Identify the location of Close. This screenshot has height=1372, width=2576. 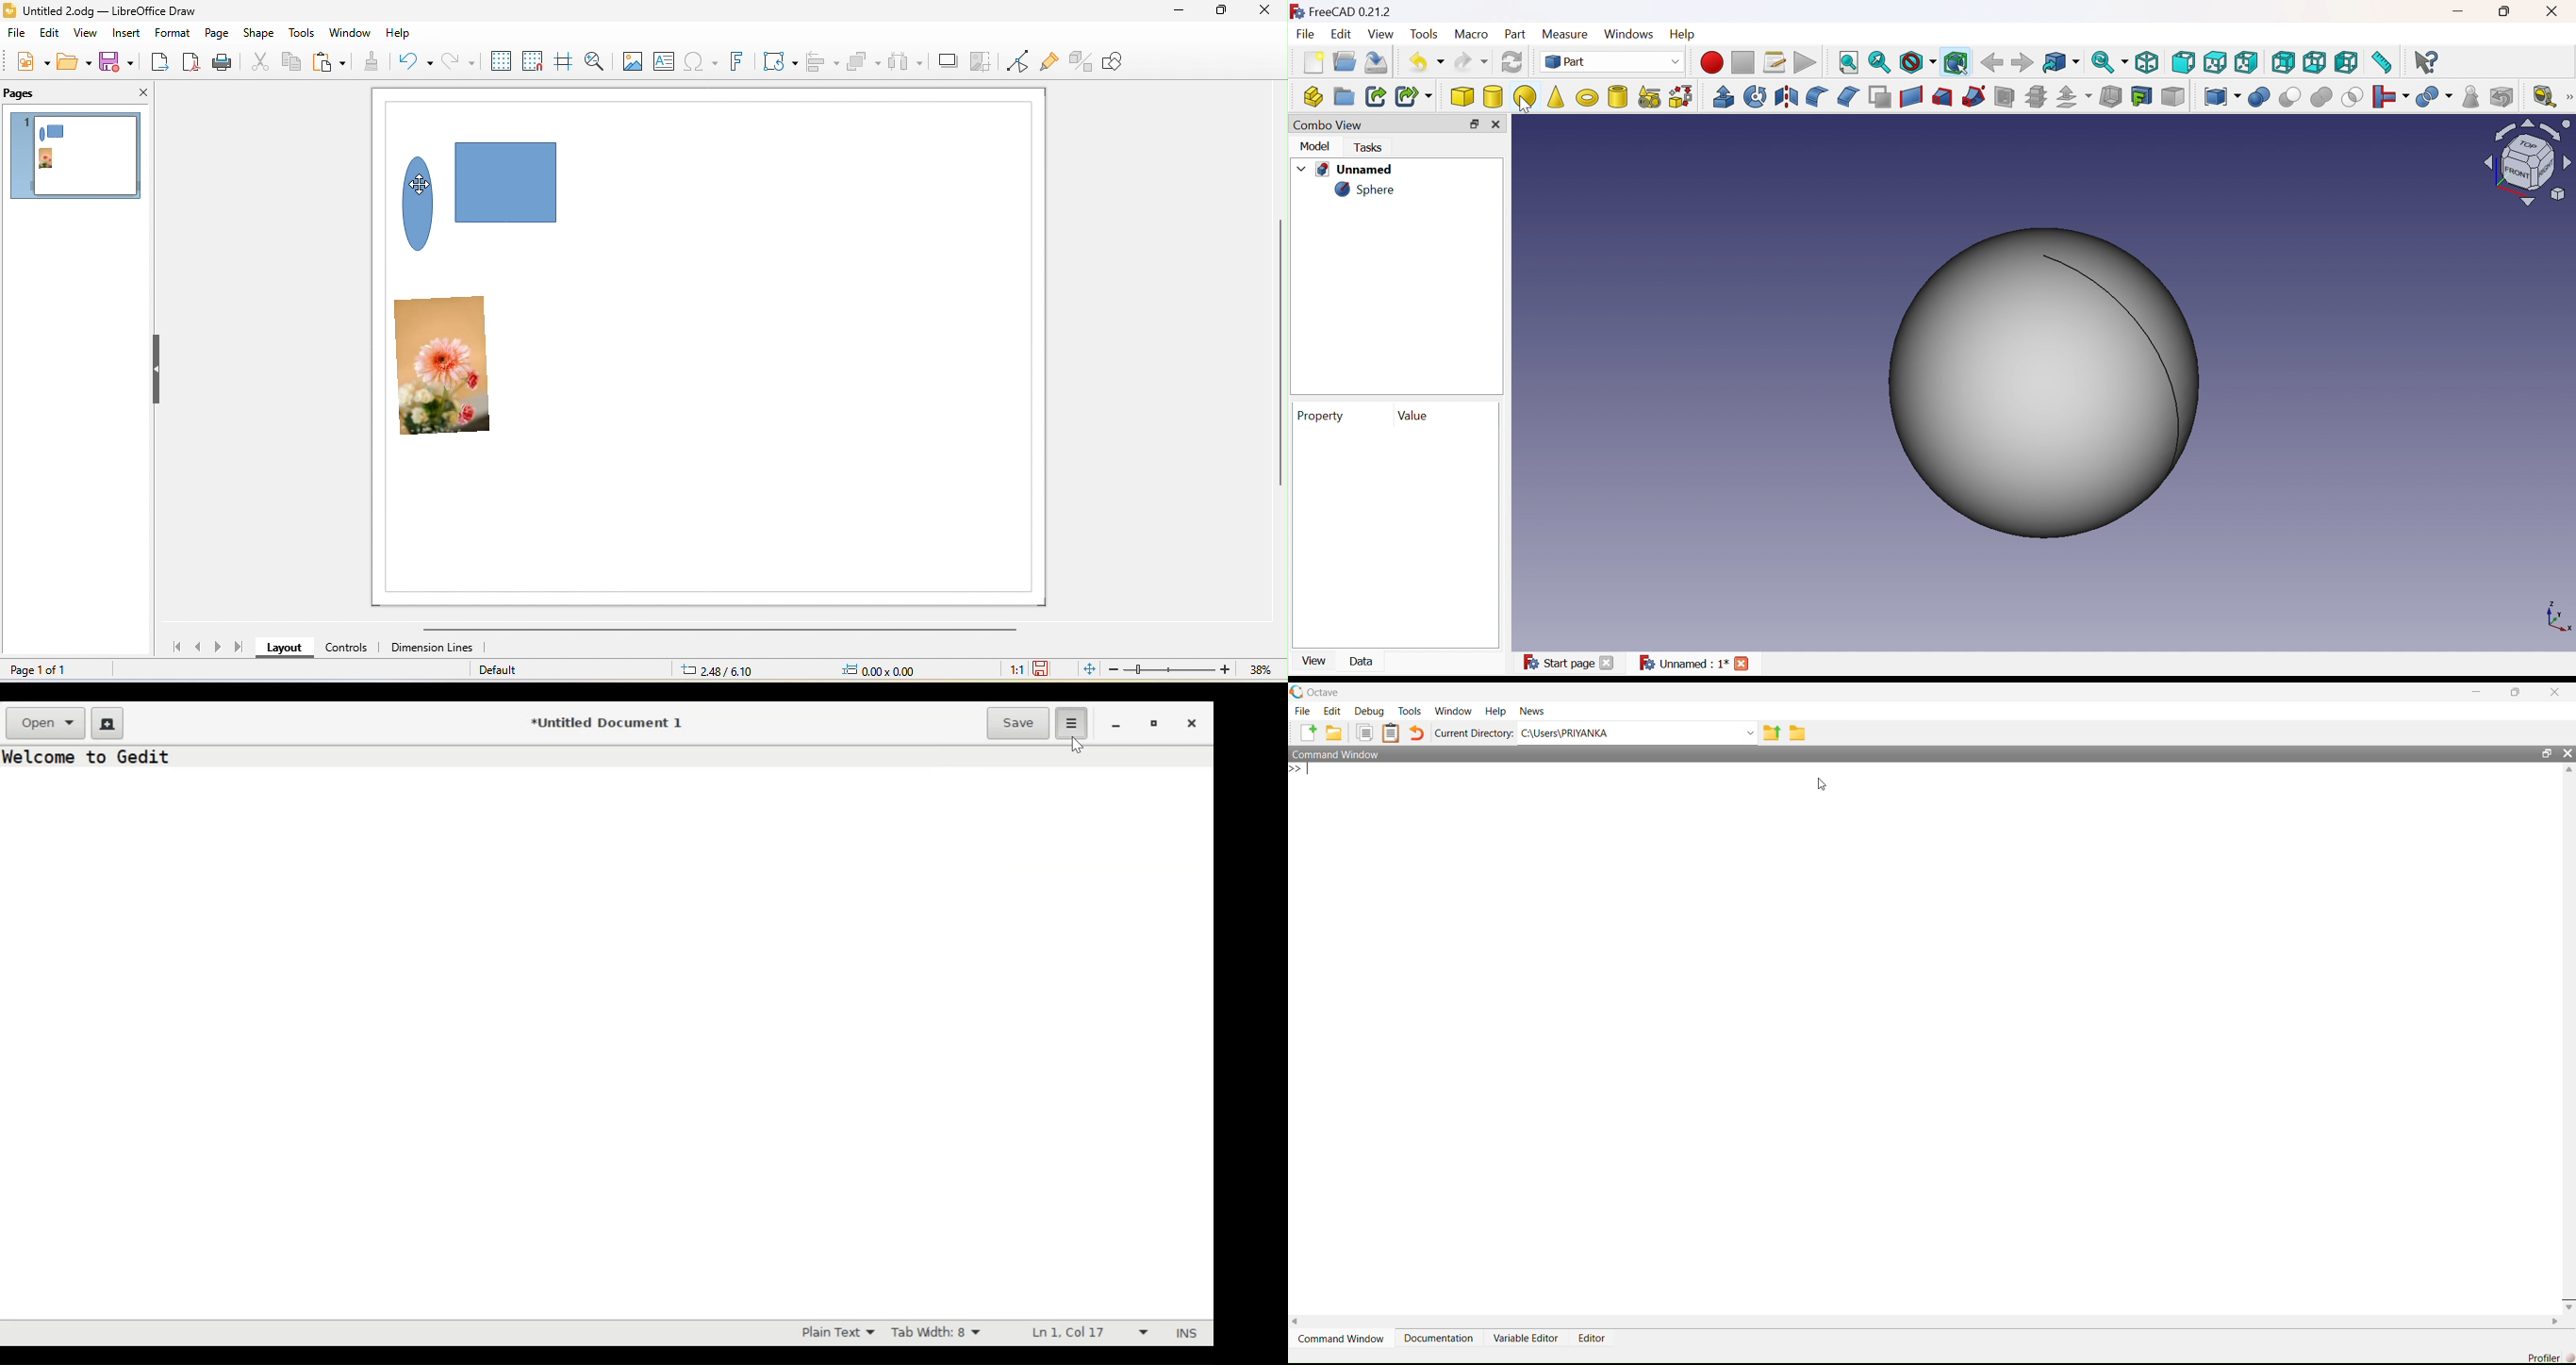
(1194, 722).